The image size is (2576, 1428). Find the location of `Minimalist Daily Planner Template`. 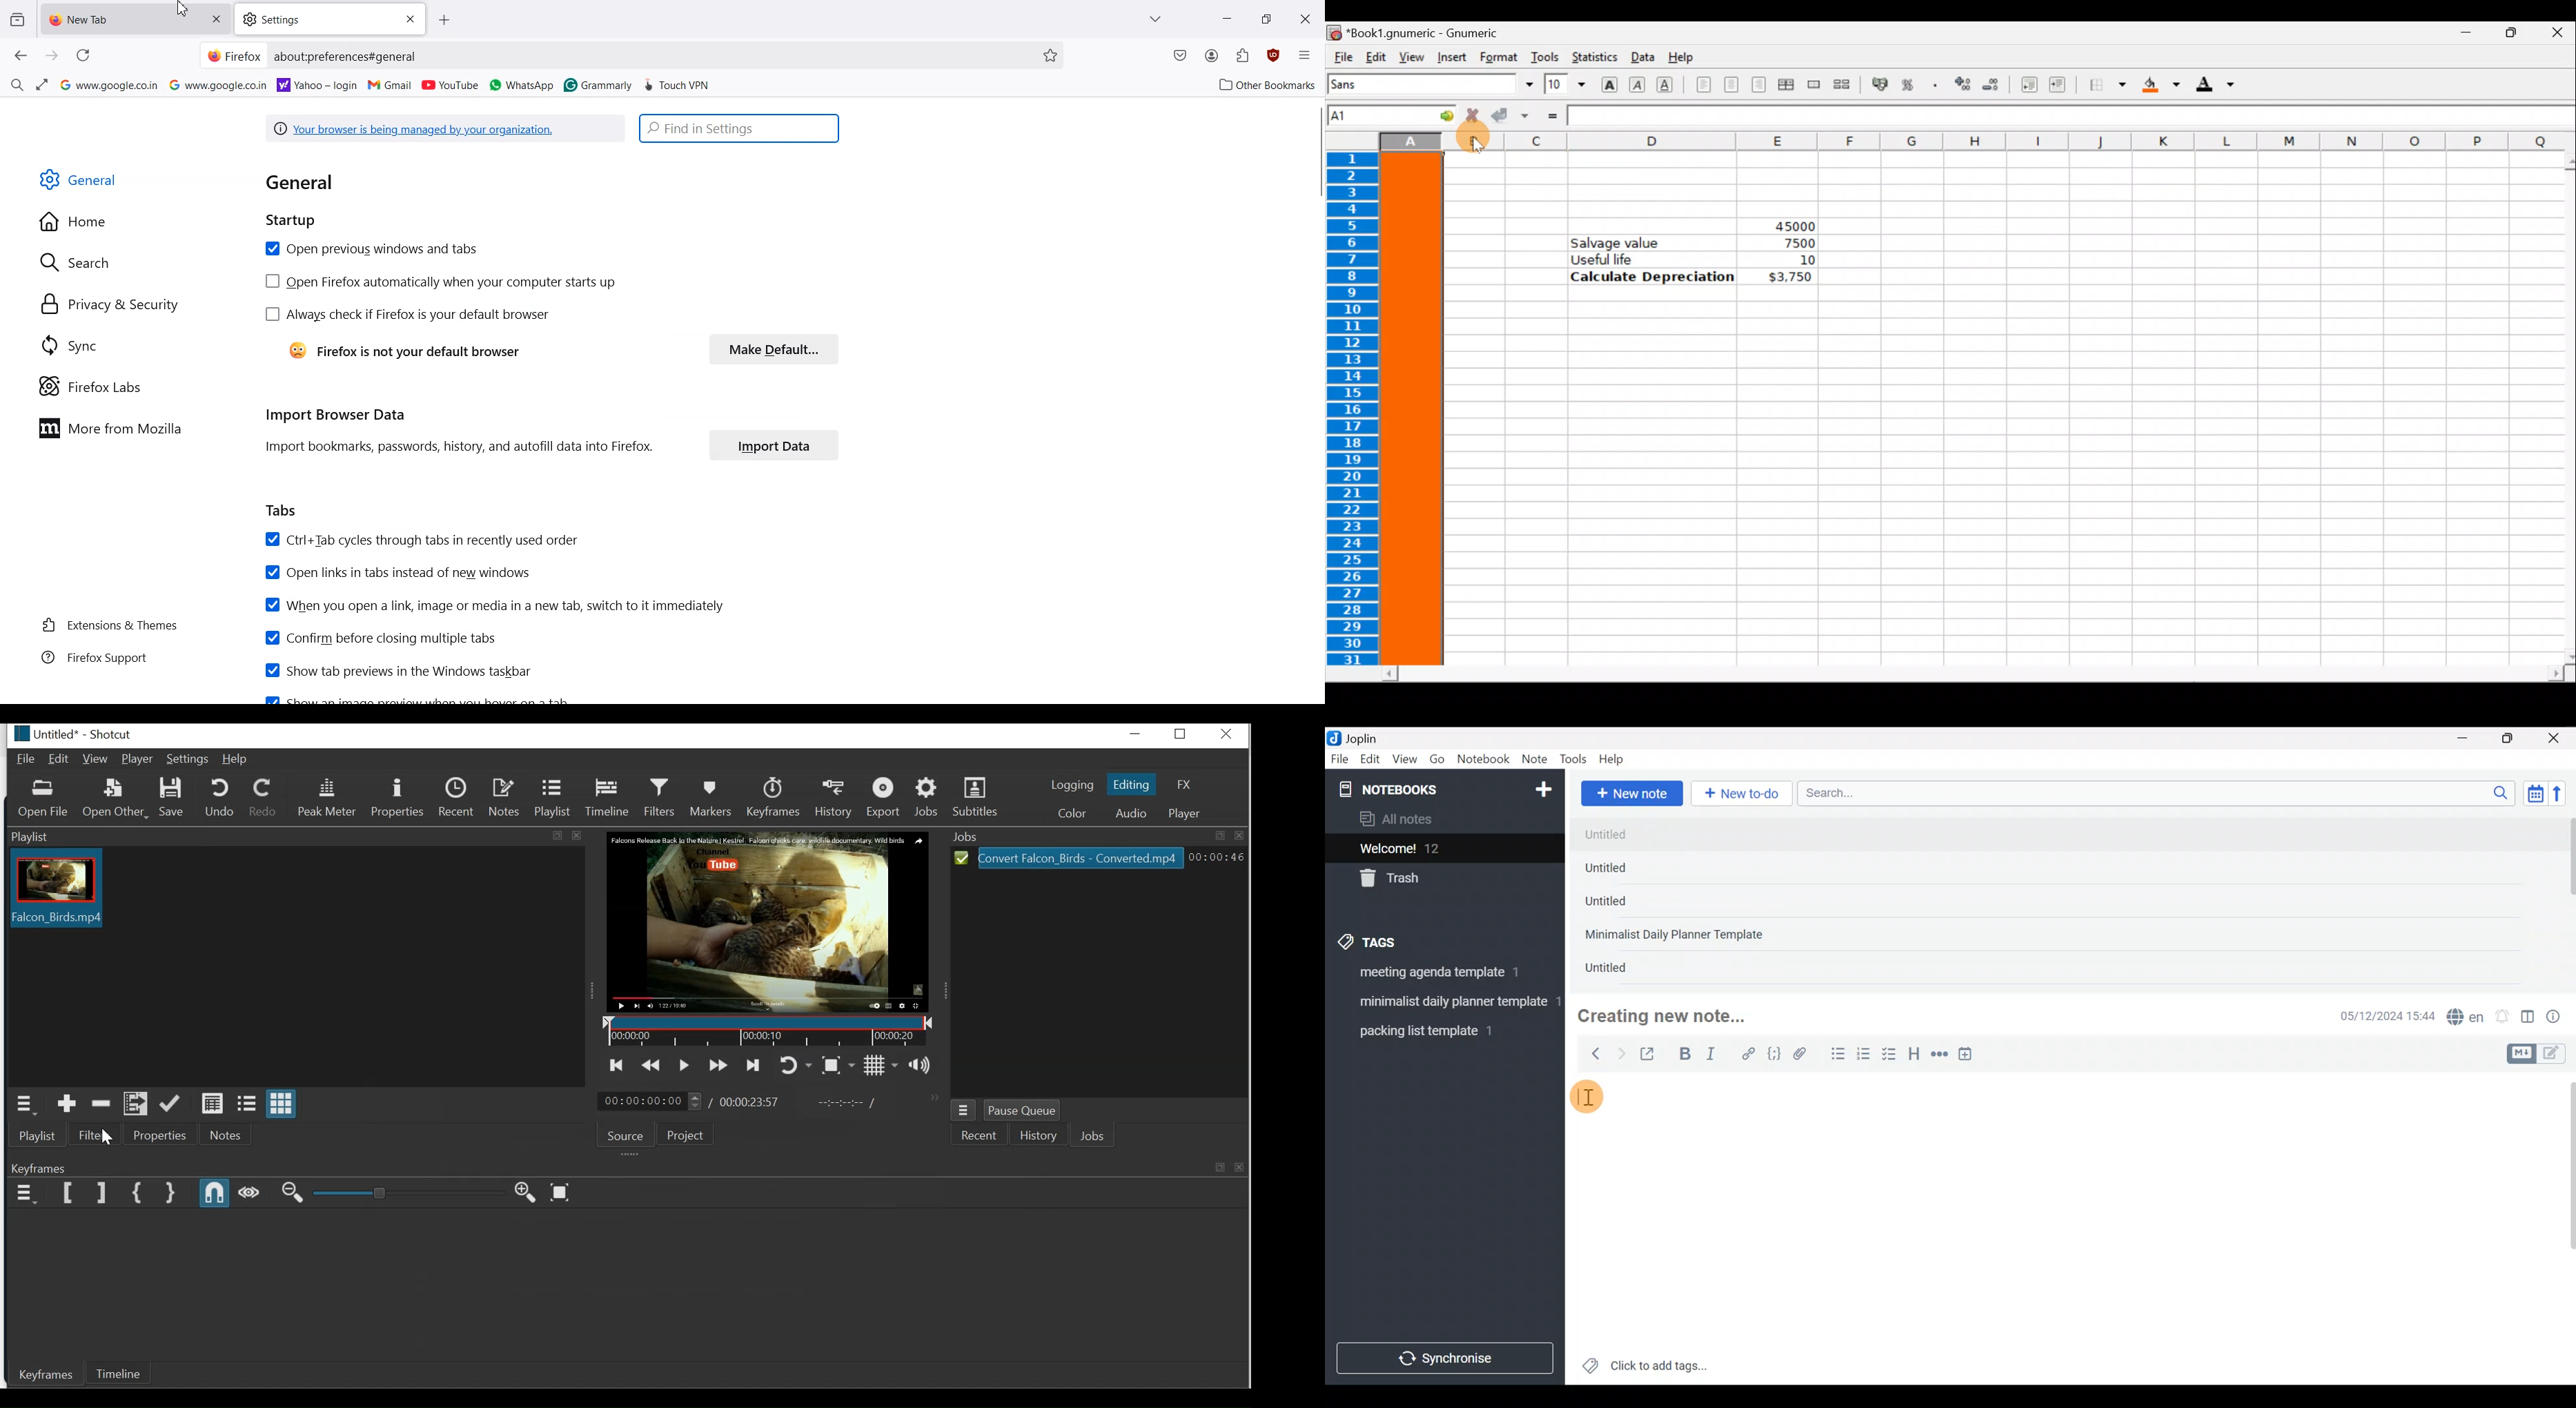

Minimalist Daily Planner Template is located at coordinates (1678, 936).